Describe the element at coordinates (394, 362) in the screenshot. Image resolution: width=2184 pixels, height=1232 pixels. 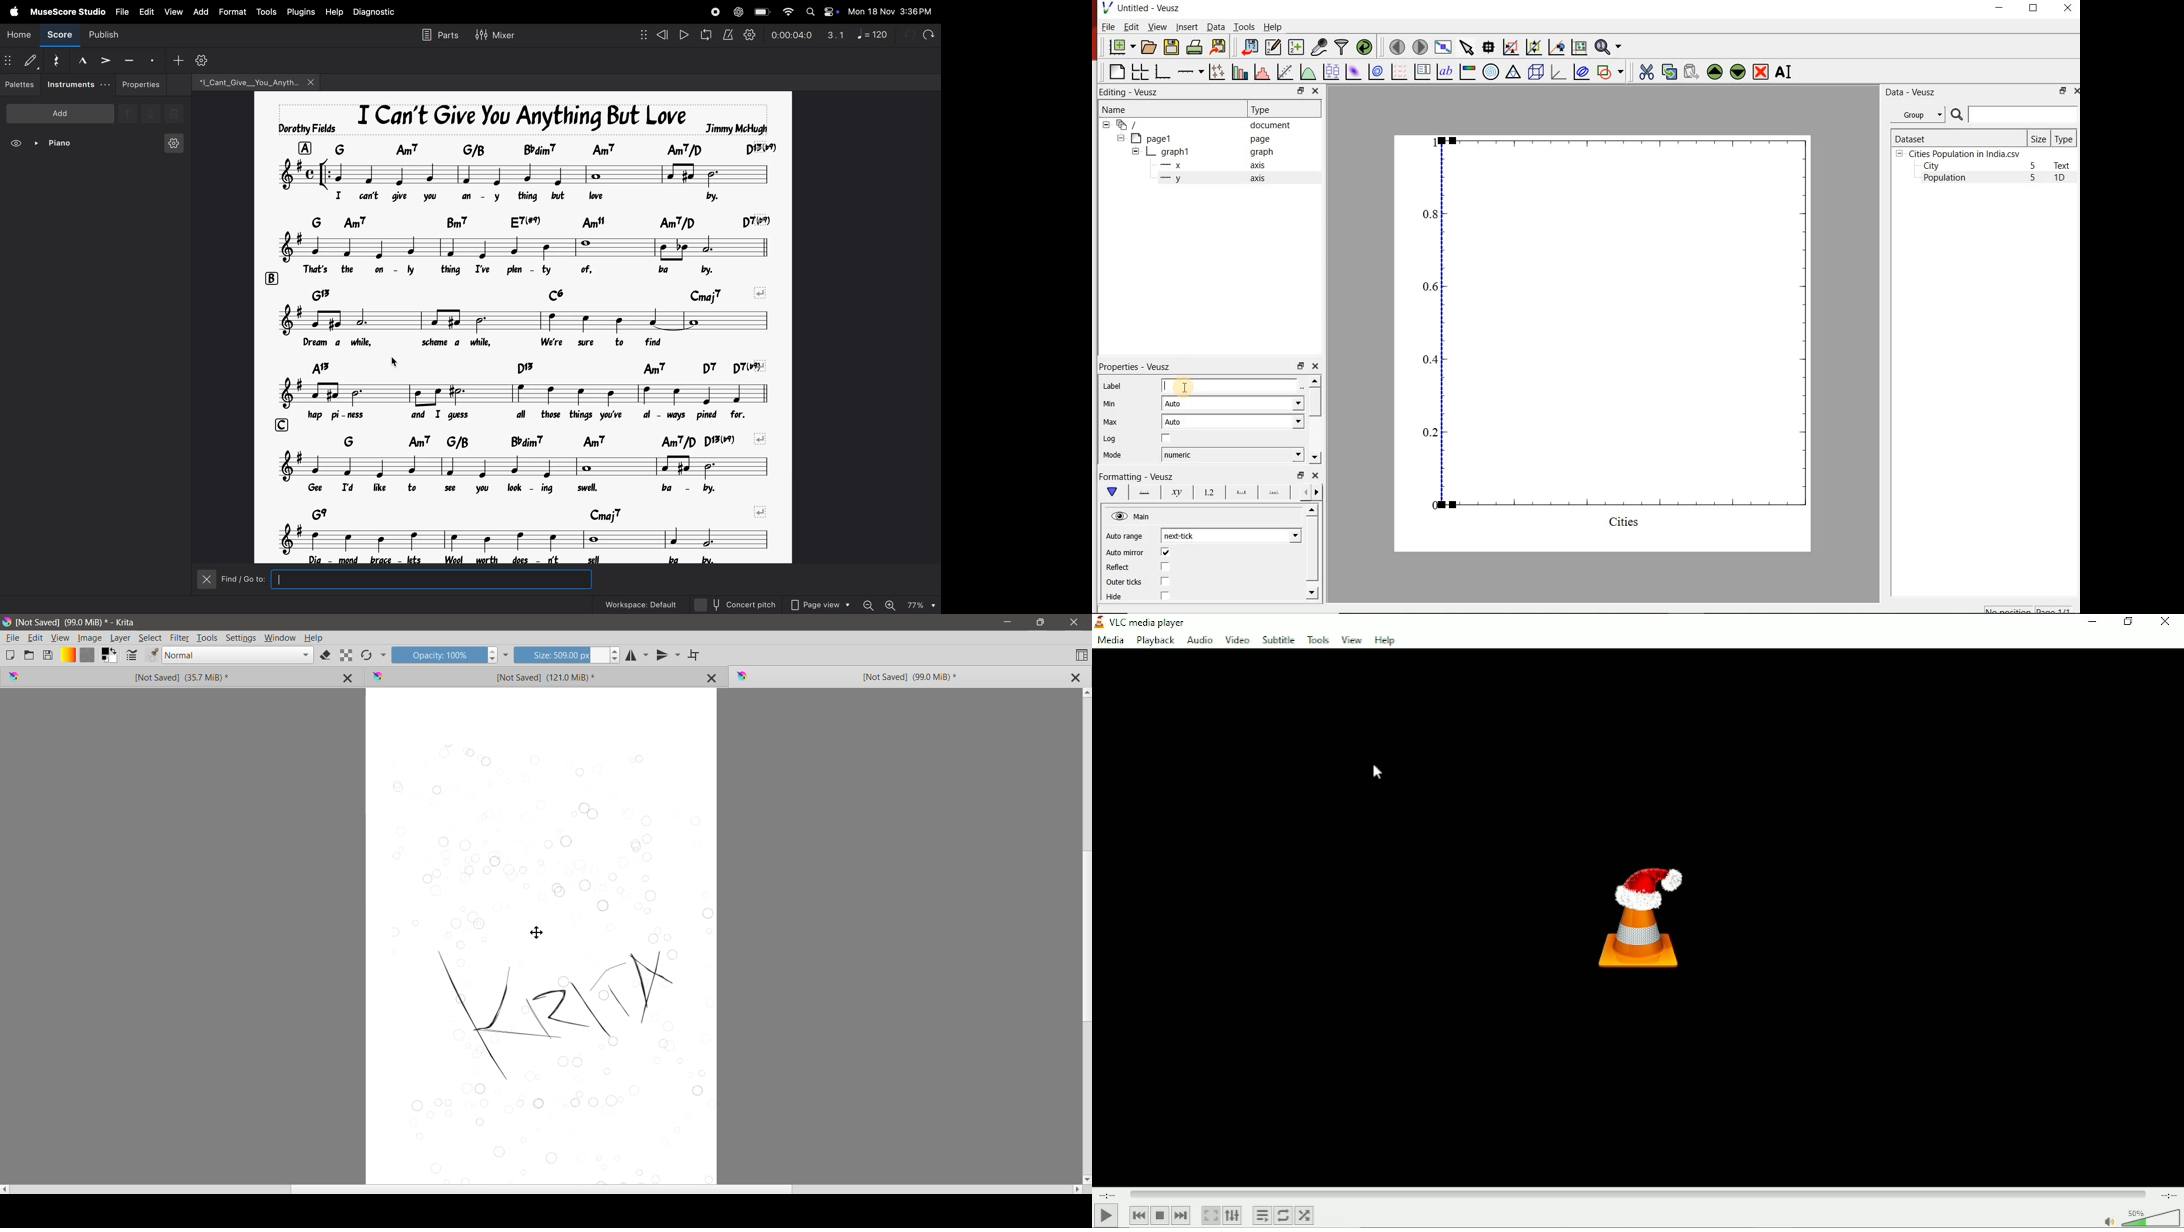
I see `cursor` at that location.